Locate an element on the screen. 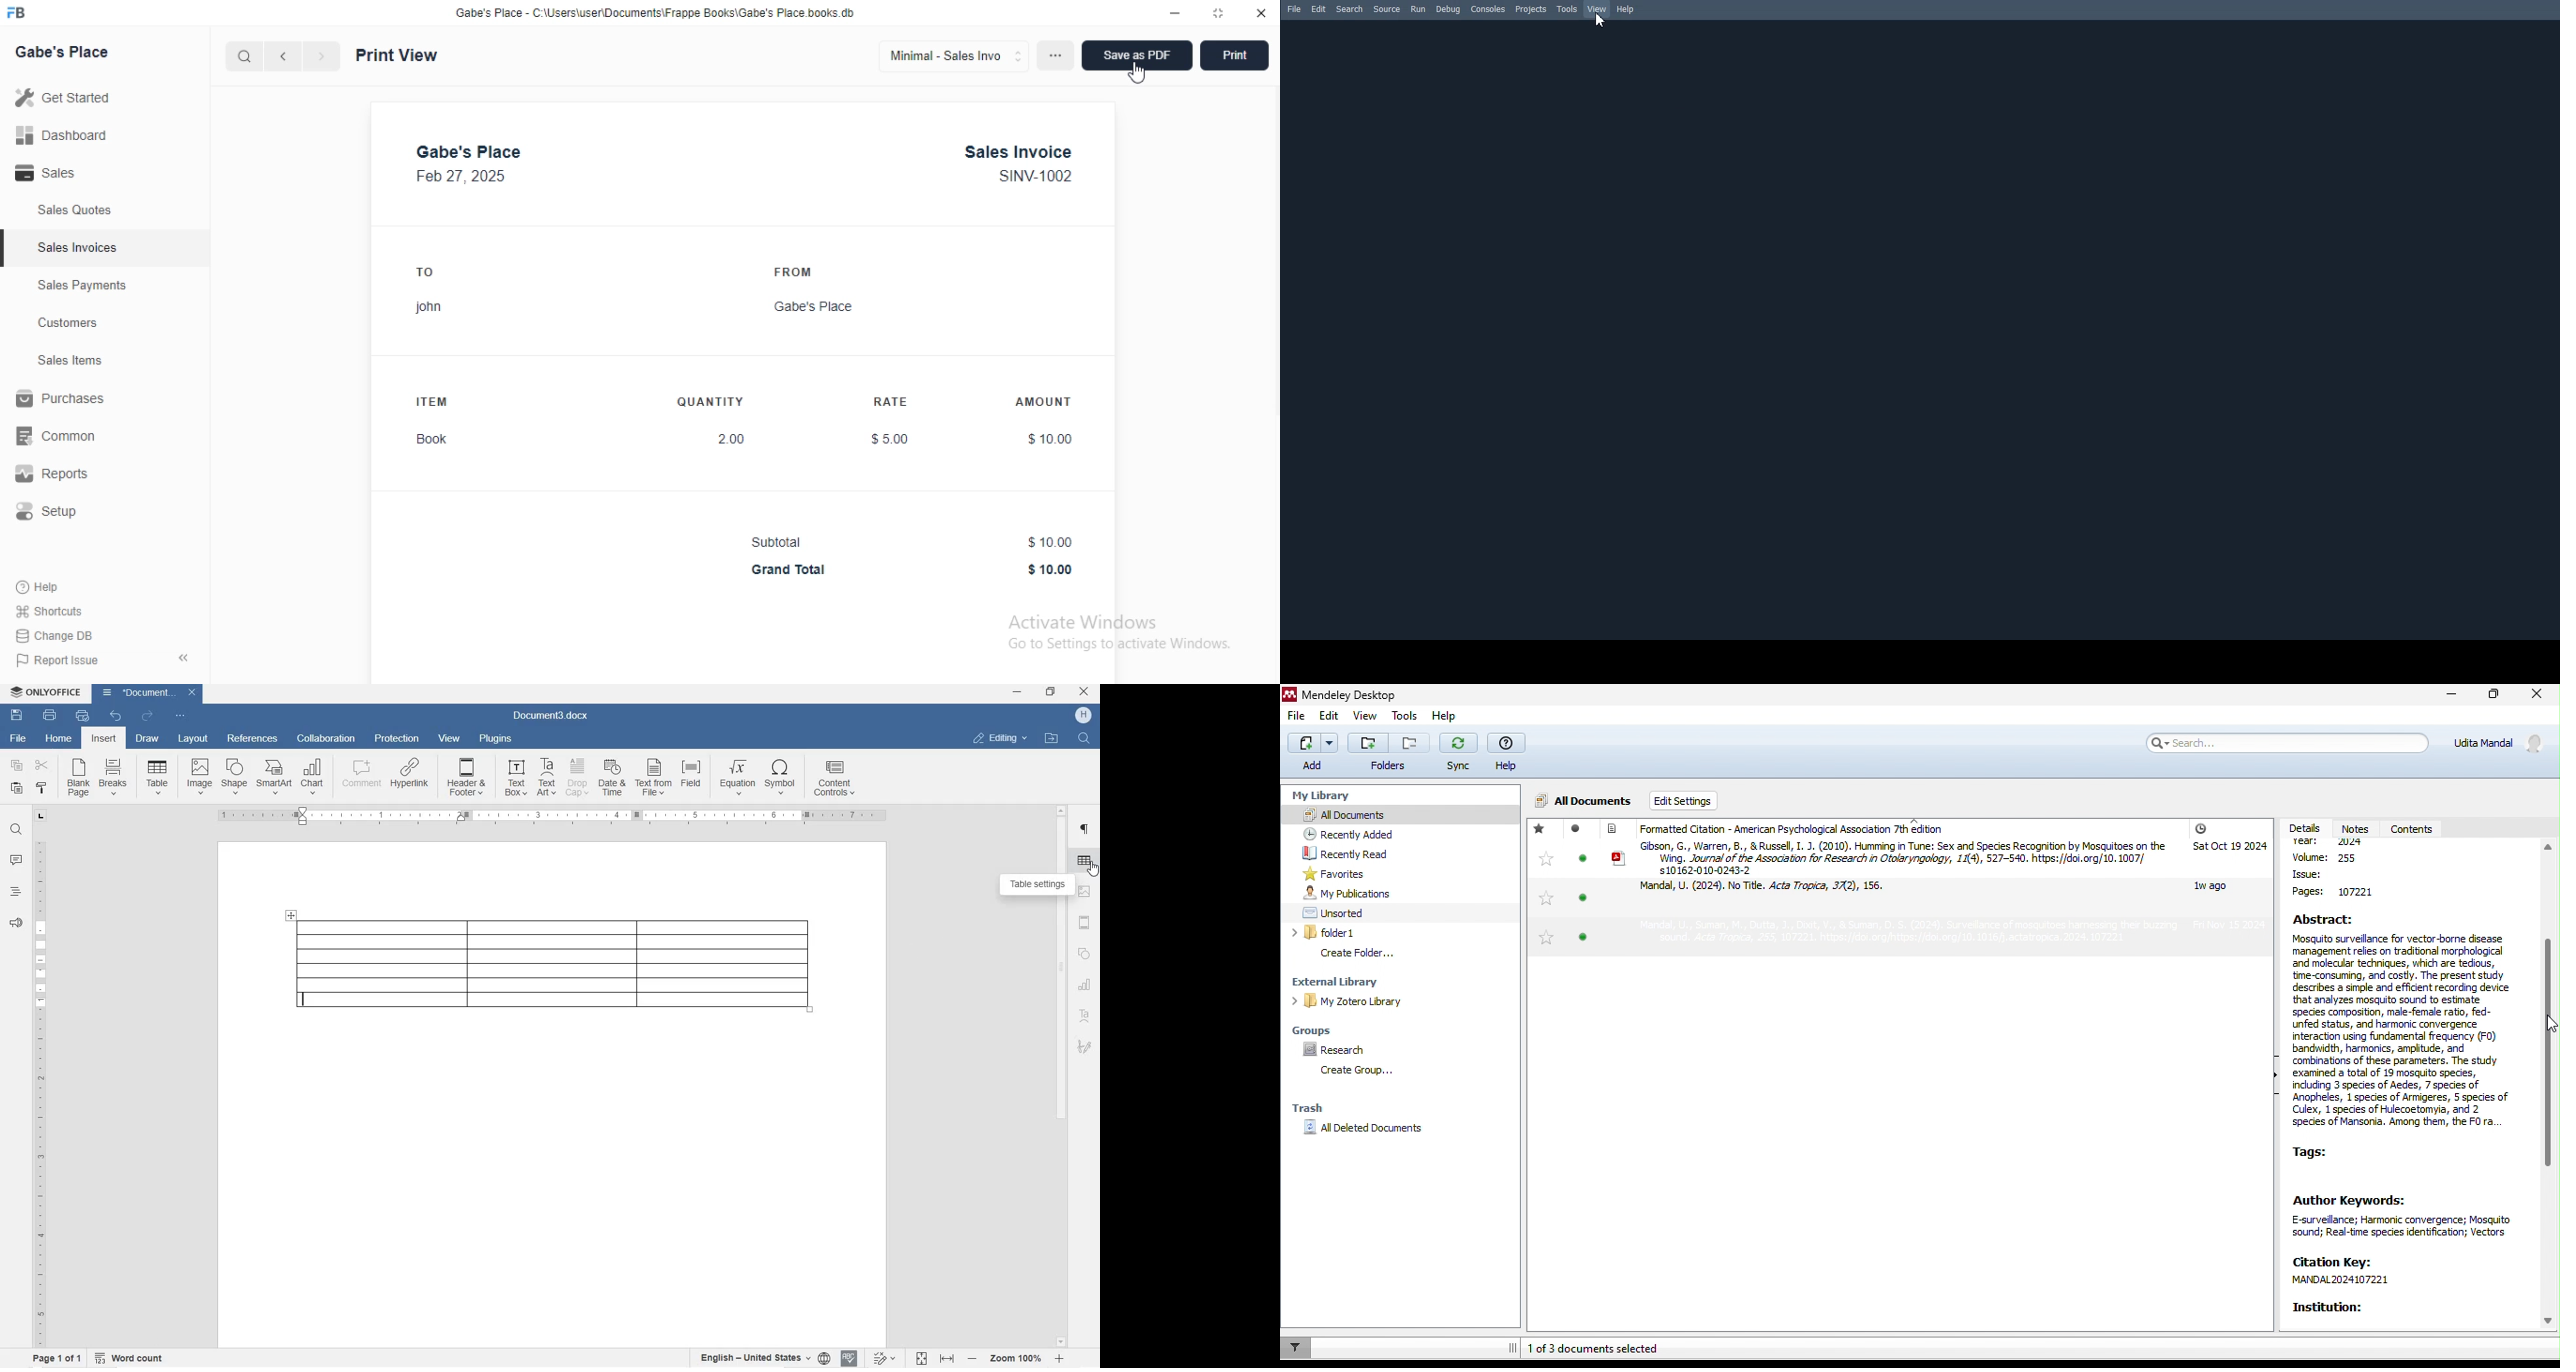 This screenshot has height=1372, width=2576. Tools is located at coordinates (1567, 9).